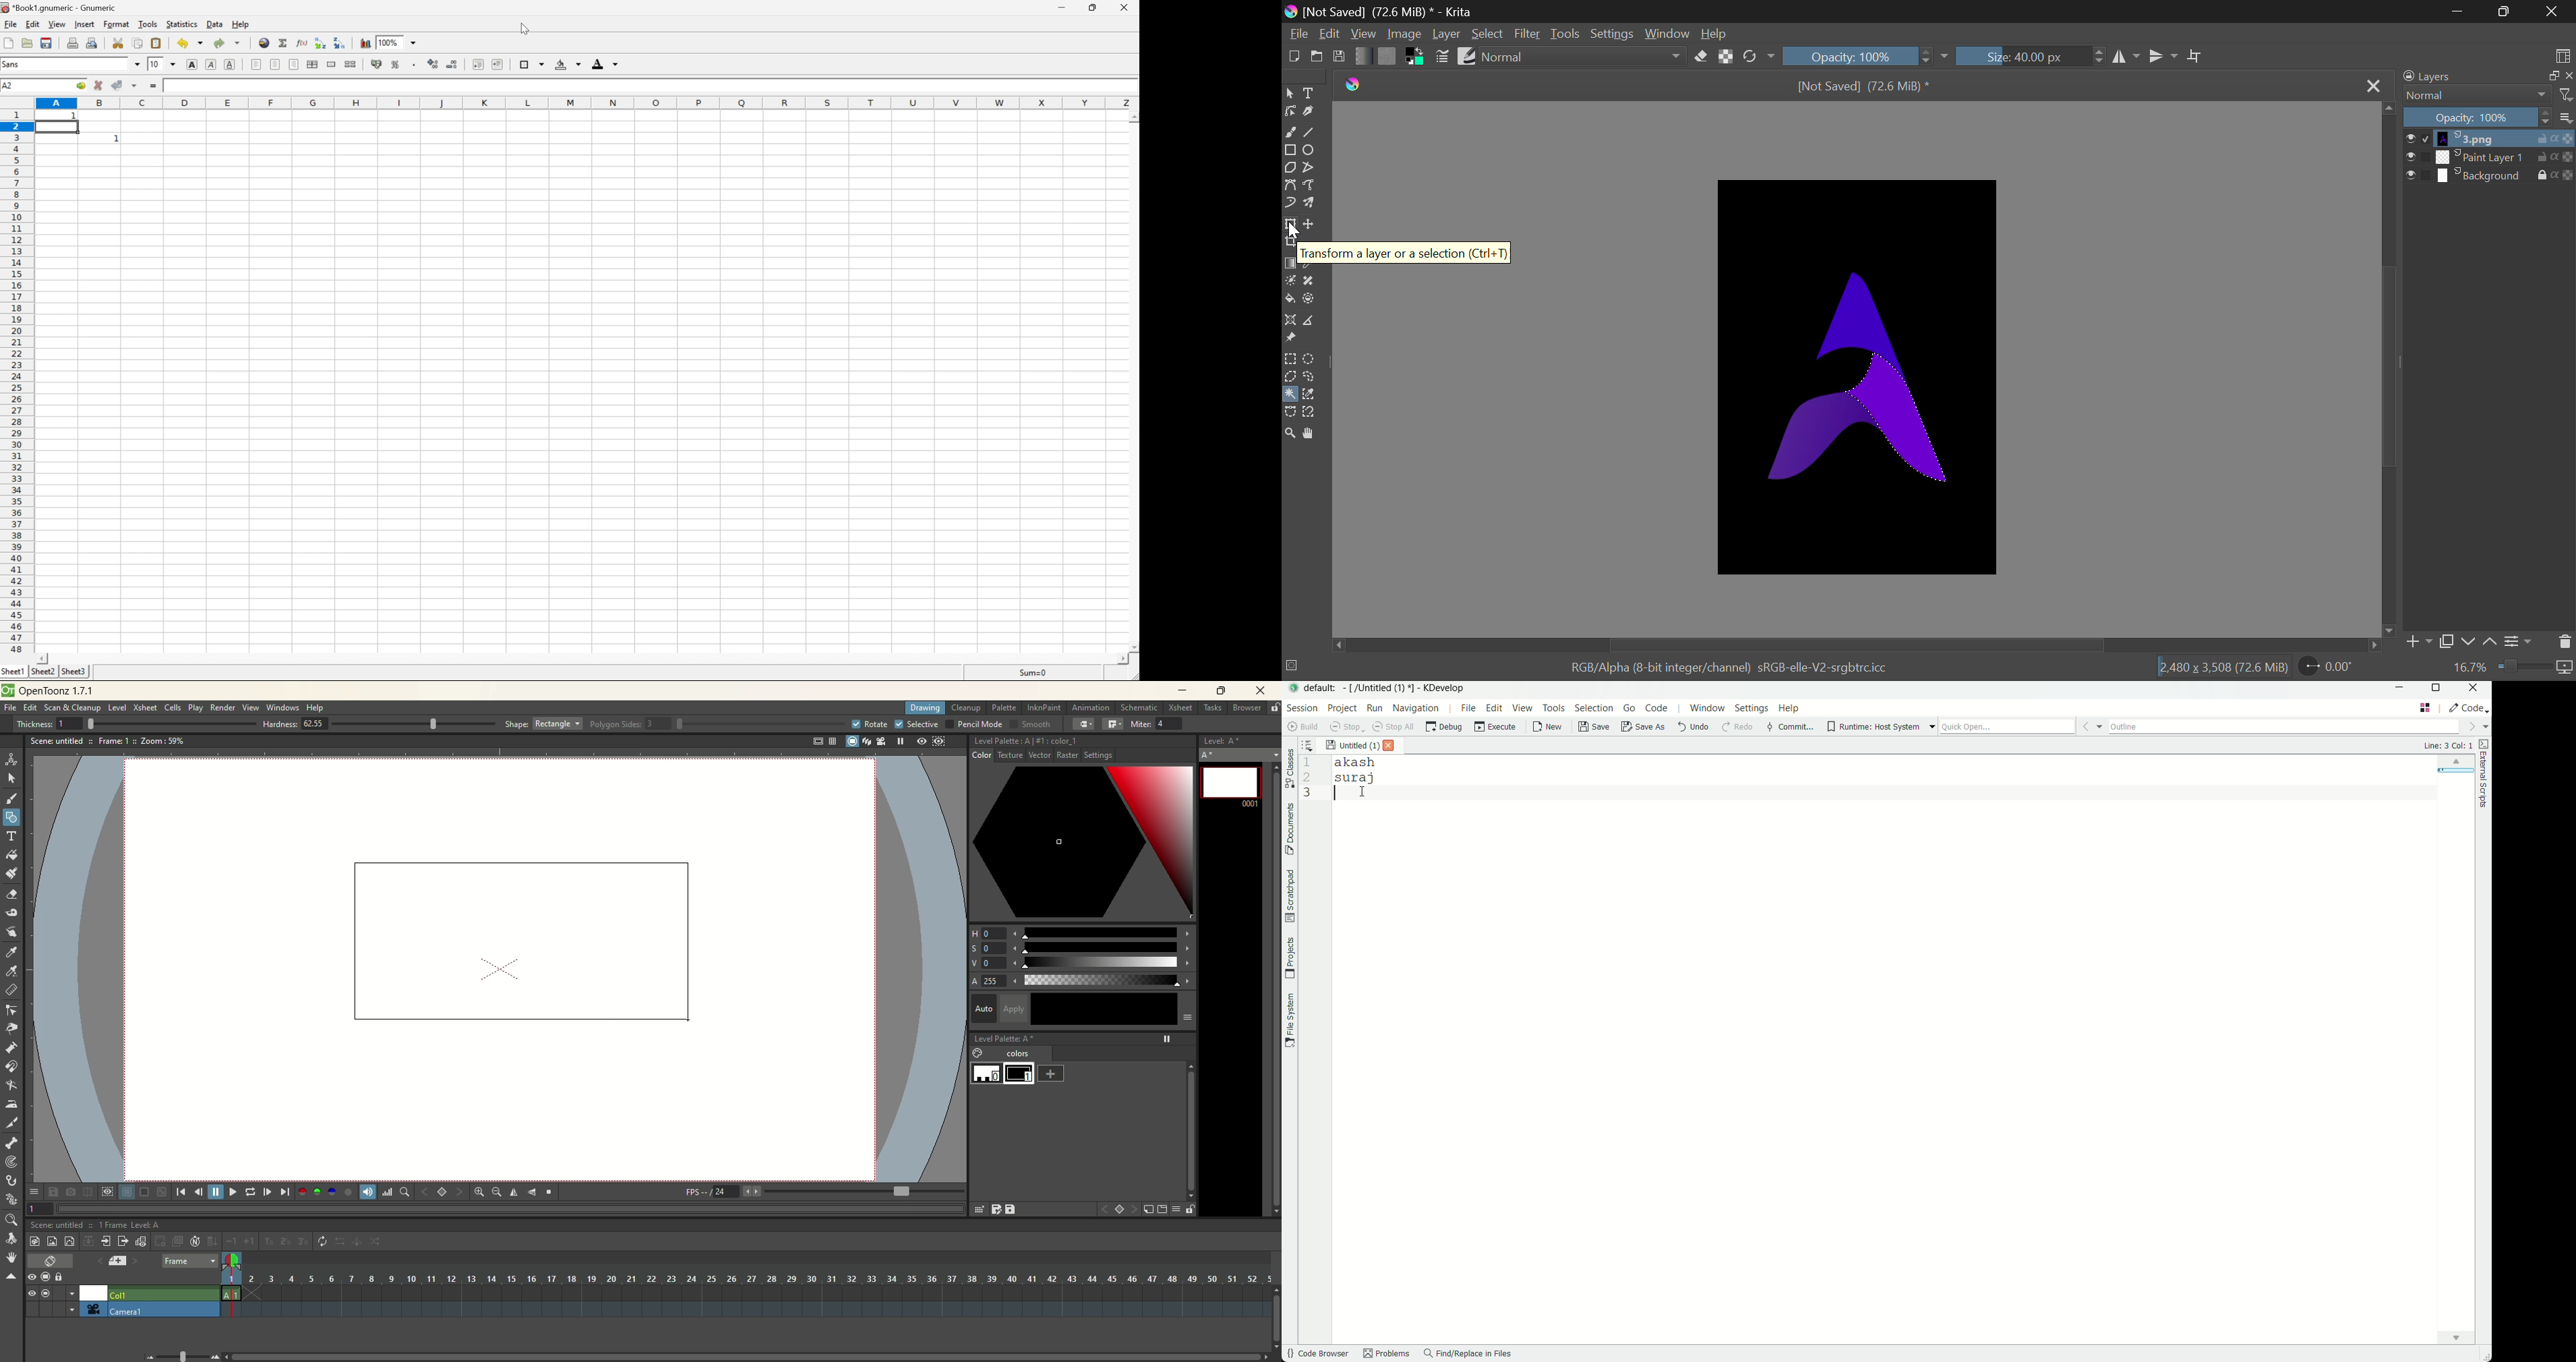 The height and width of the screenshot is (1372, 2576). Describe the element at coordinates (163, 1291) in the screenshot. I see `col1` at that location.